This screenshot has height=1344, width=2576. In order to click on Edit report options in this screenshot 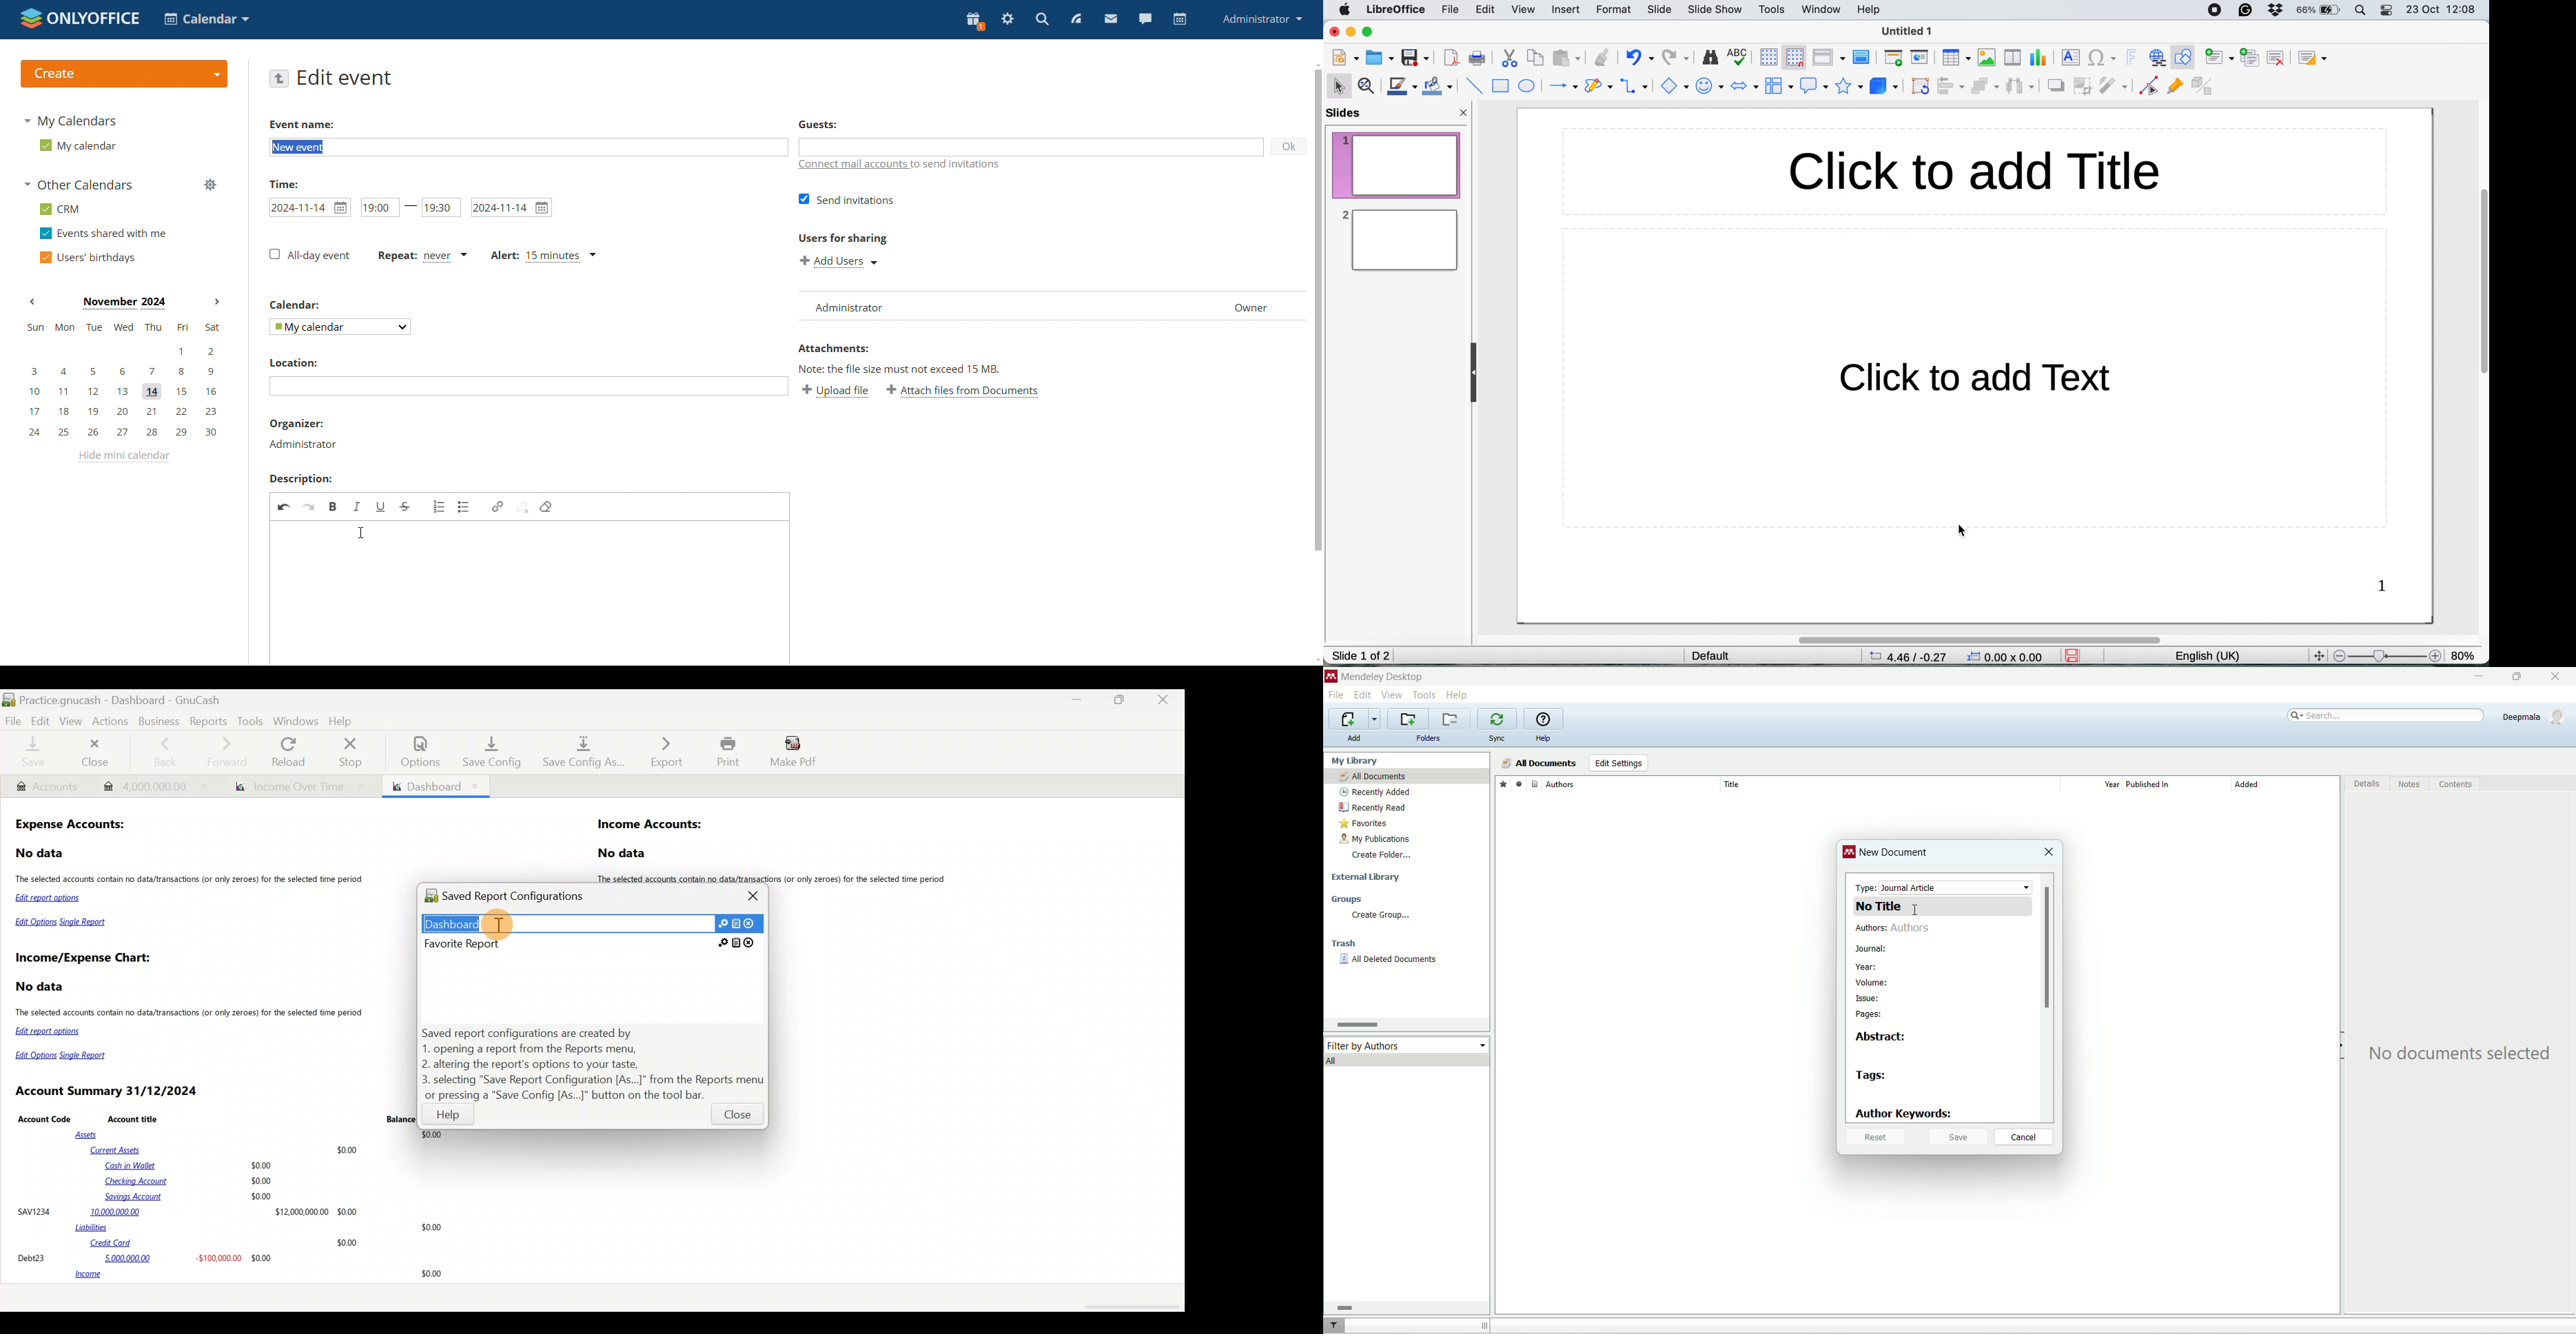, I will do `click(50, 1031)`.